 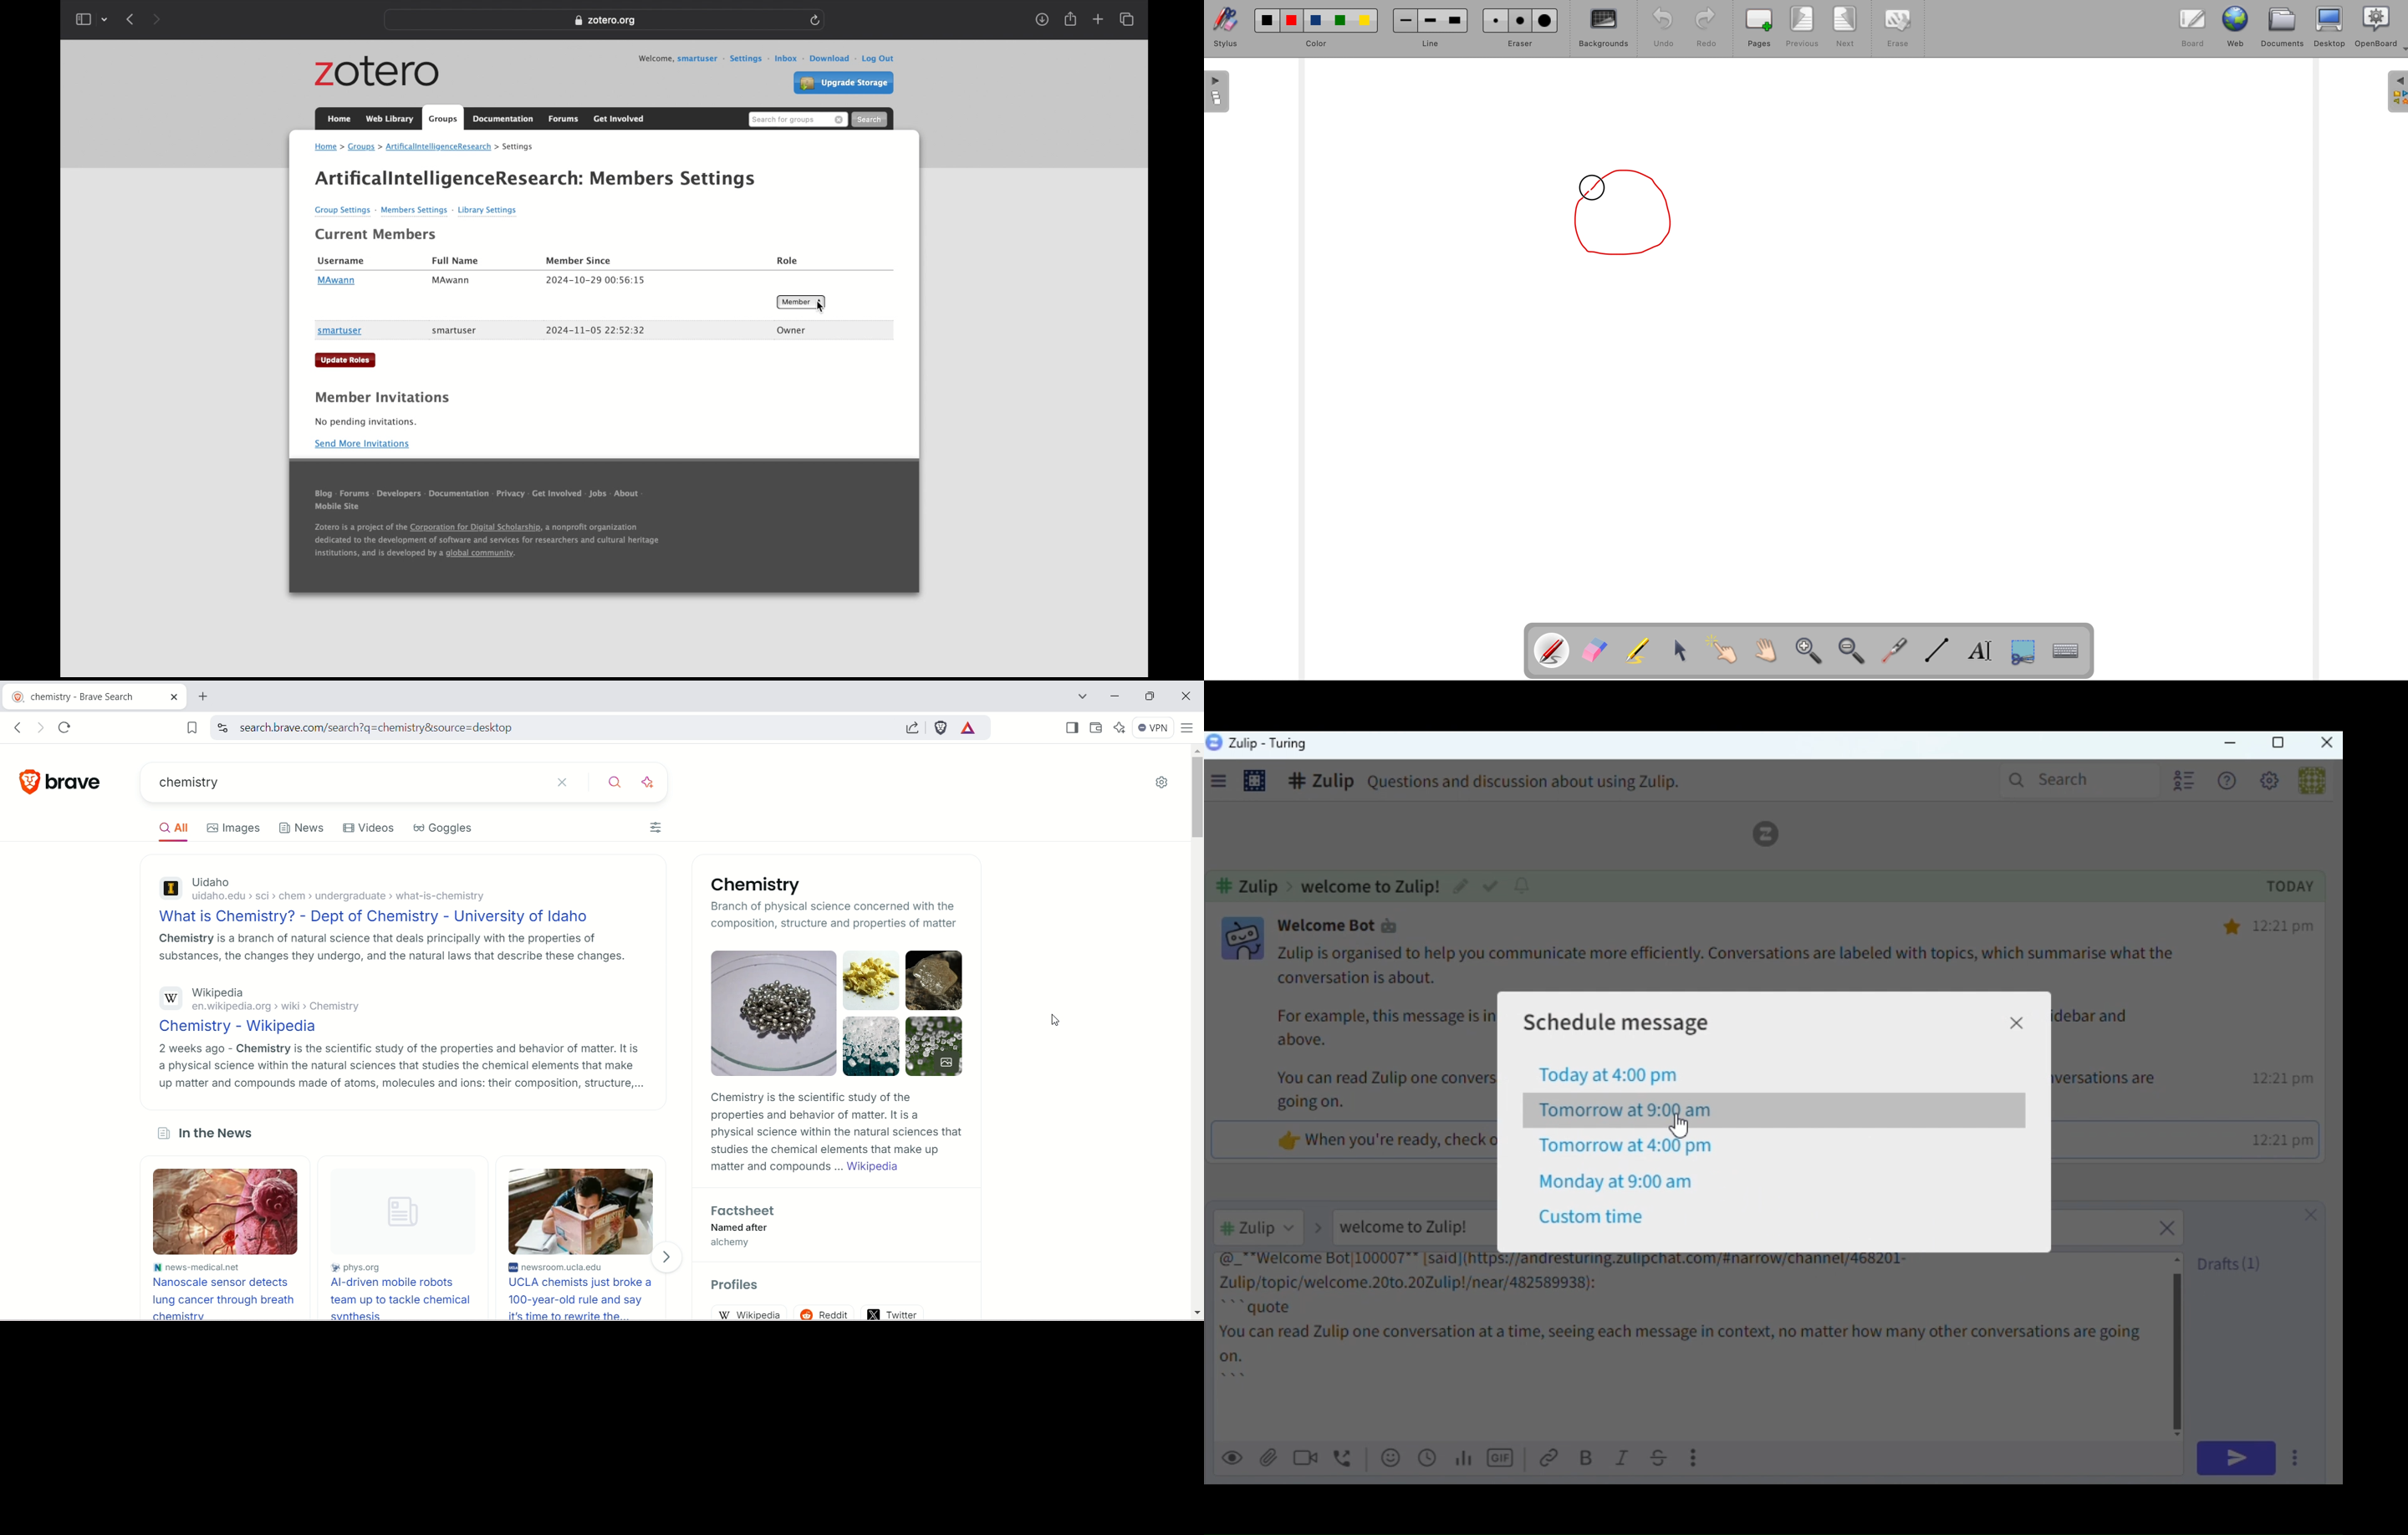 What do you see at coordinates (542, 728) in the screenshot?
I see `search` at bounding box center [542, 728].